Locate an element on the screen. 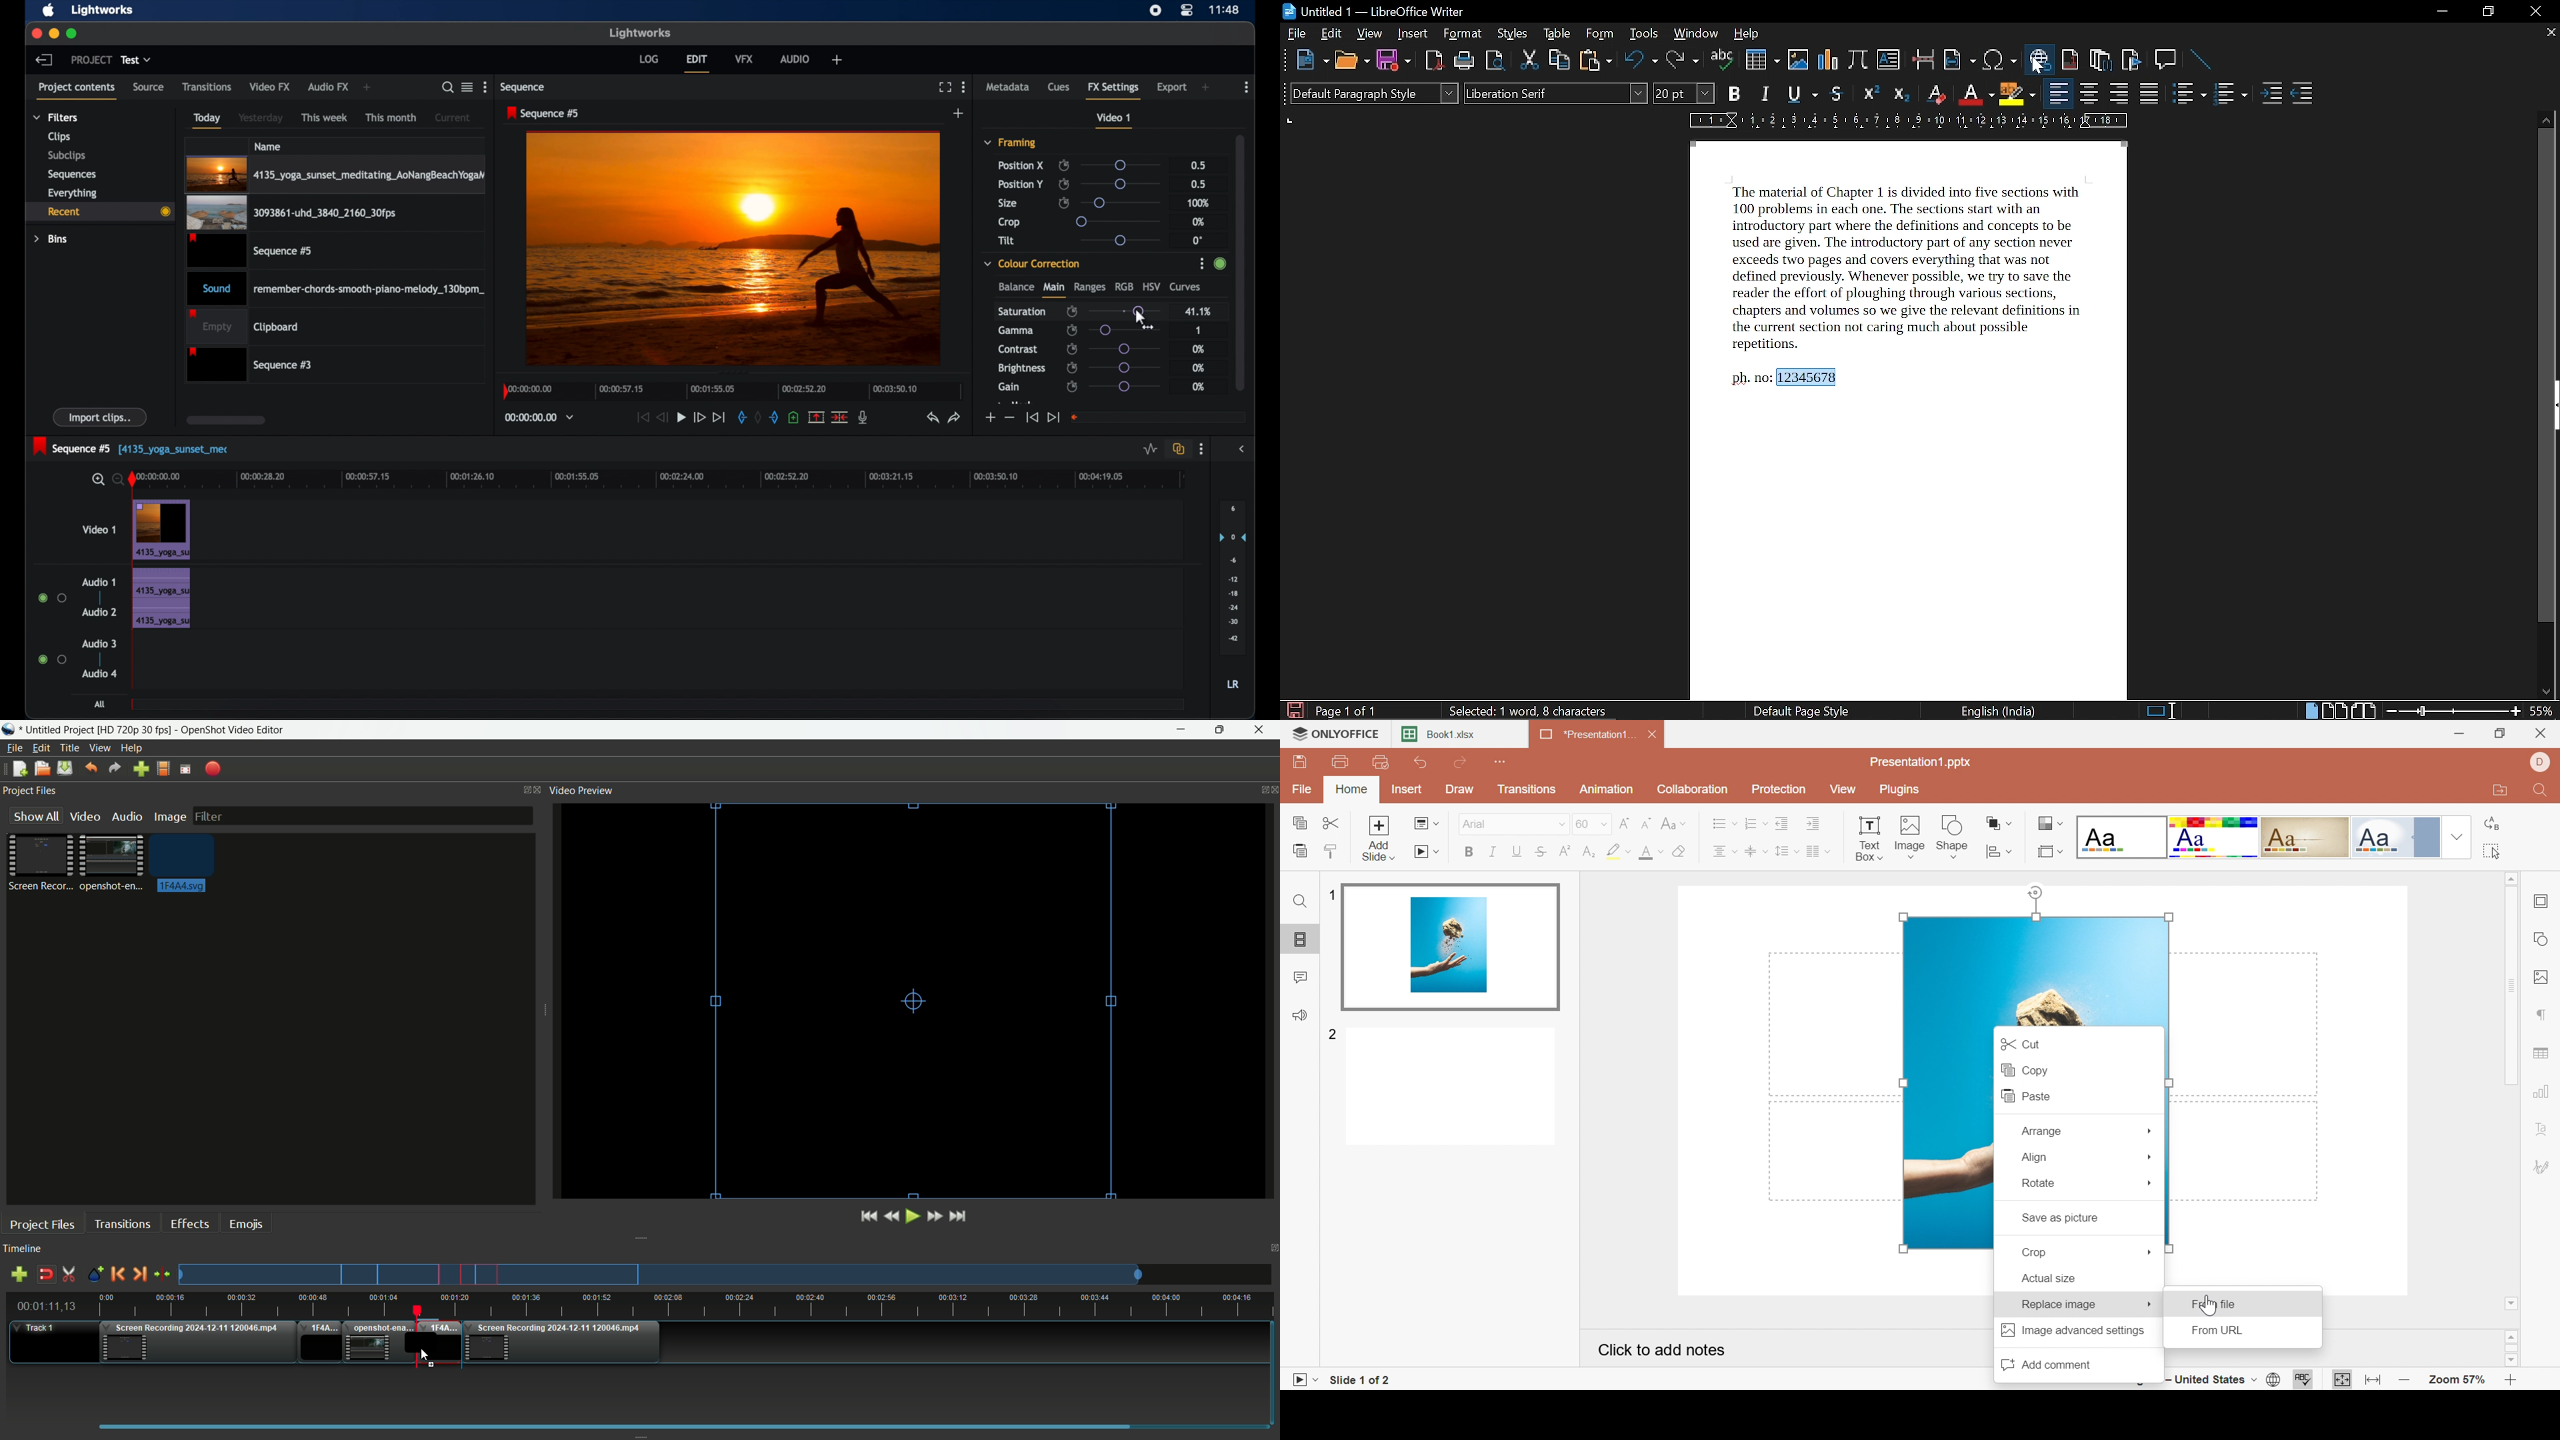 Image resolution: width=2576 pixels, height=1456 pixels. Cut is located at coordinates (1333, 823).